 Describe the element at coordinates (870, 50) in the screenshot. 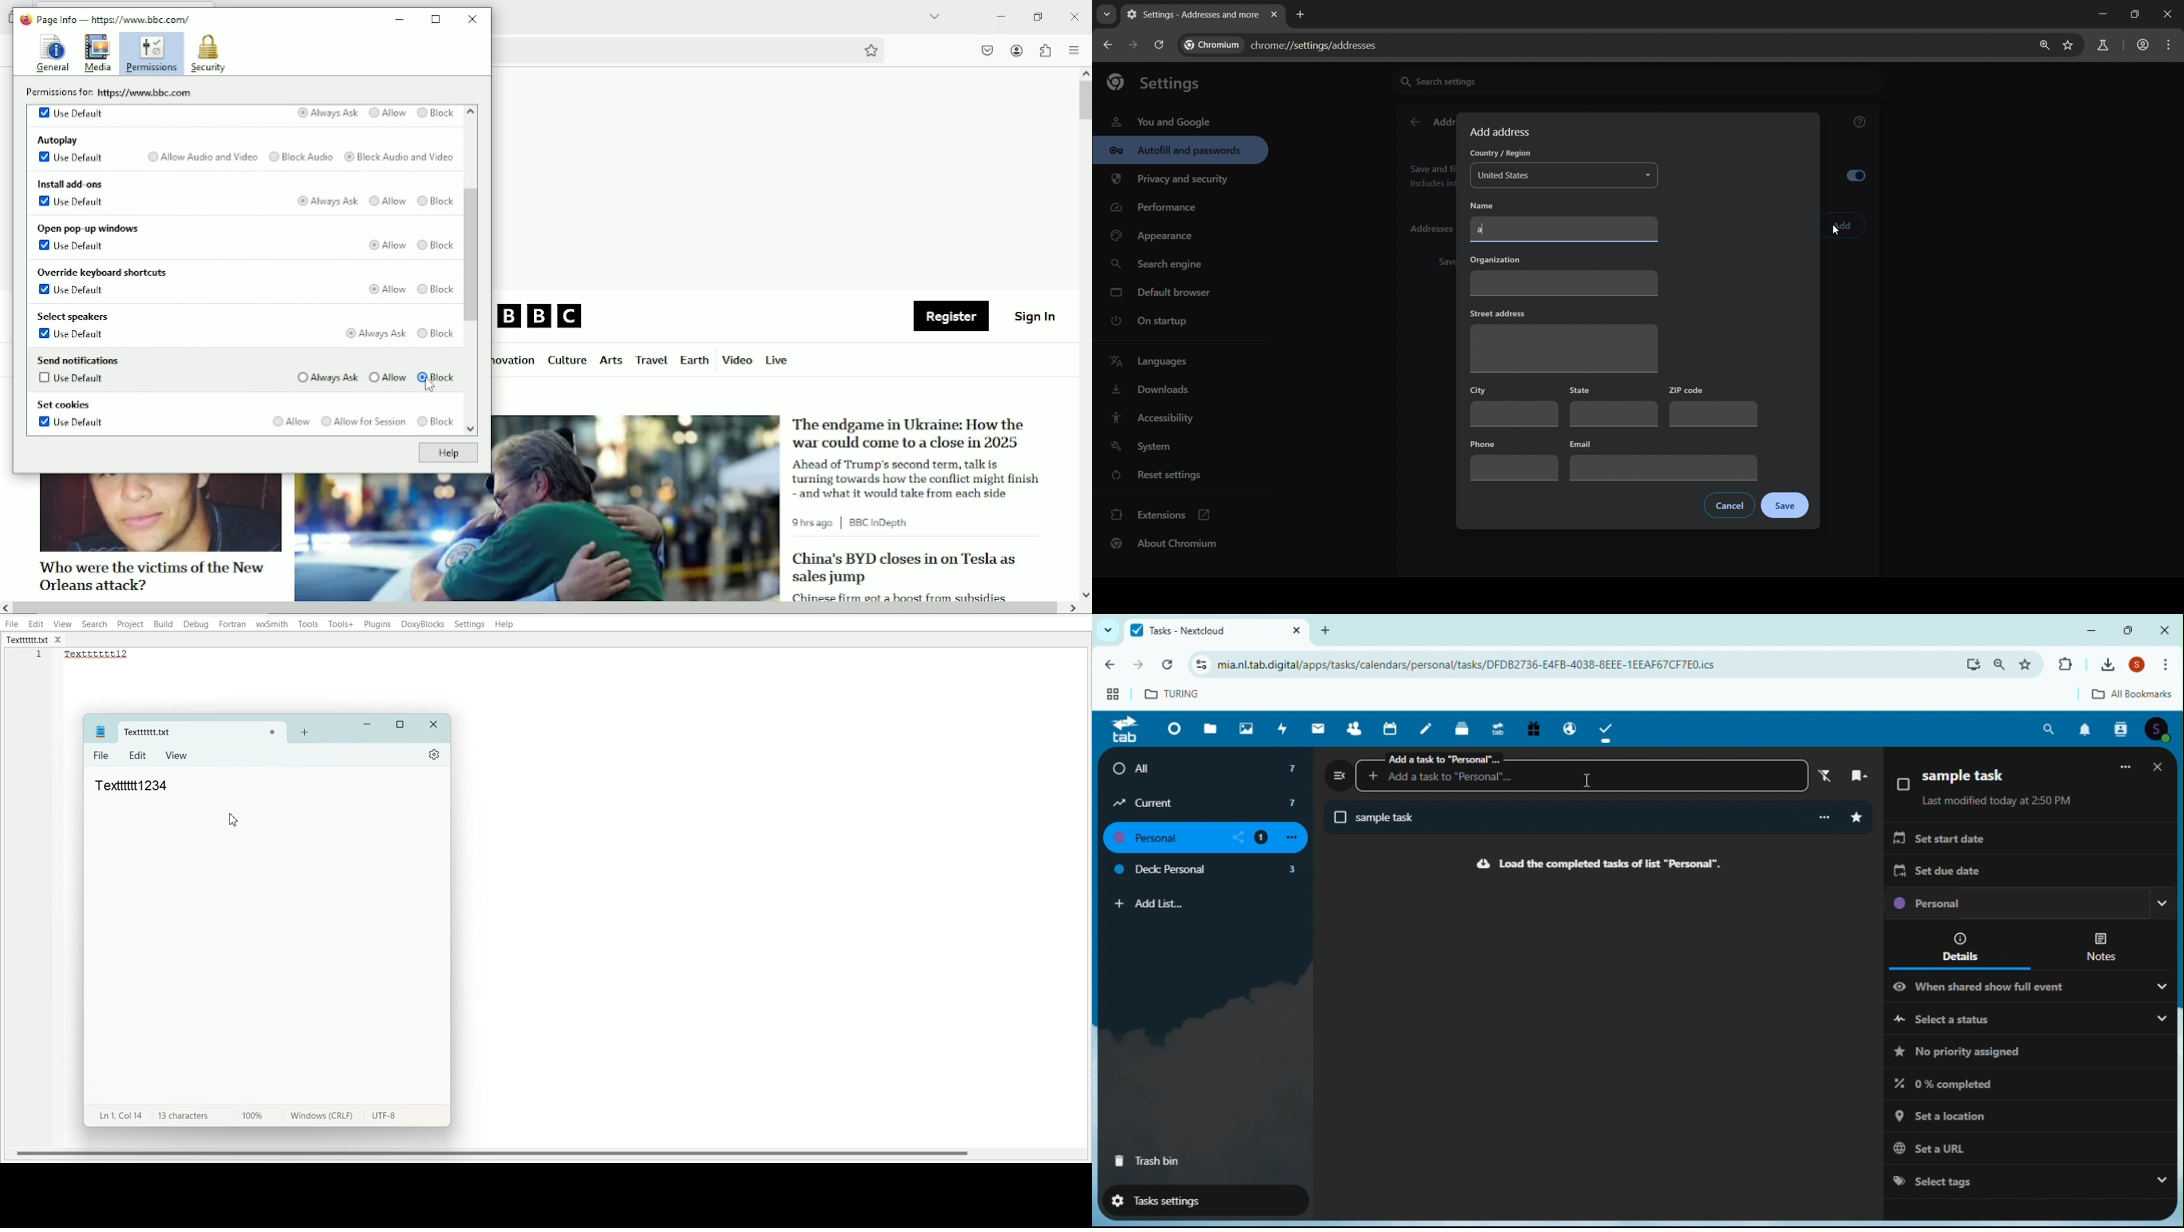

I see `Bookmark this page` at that location.